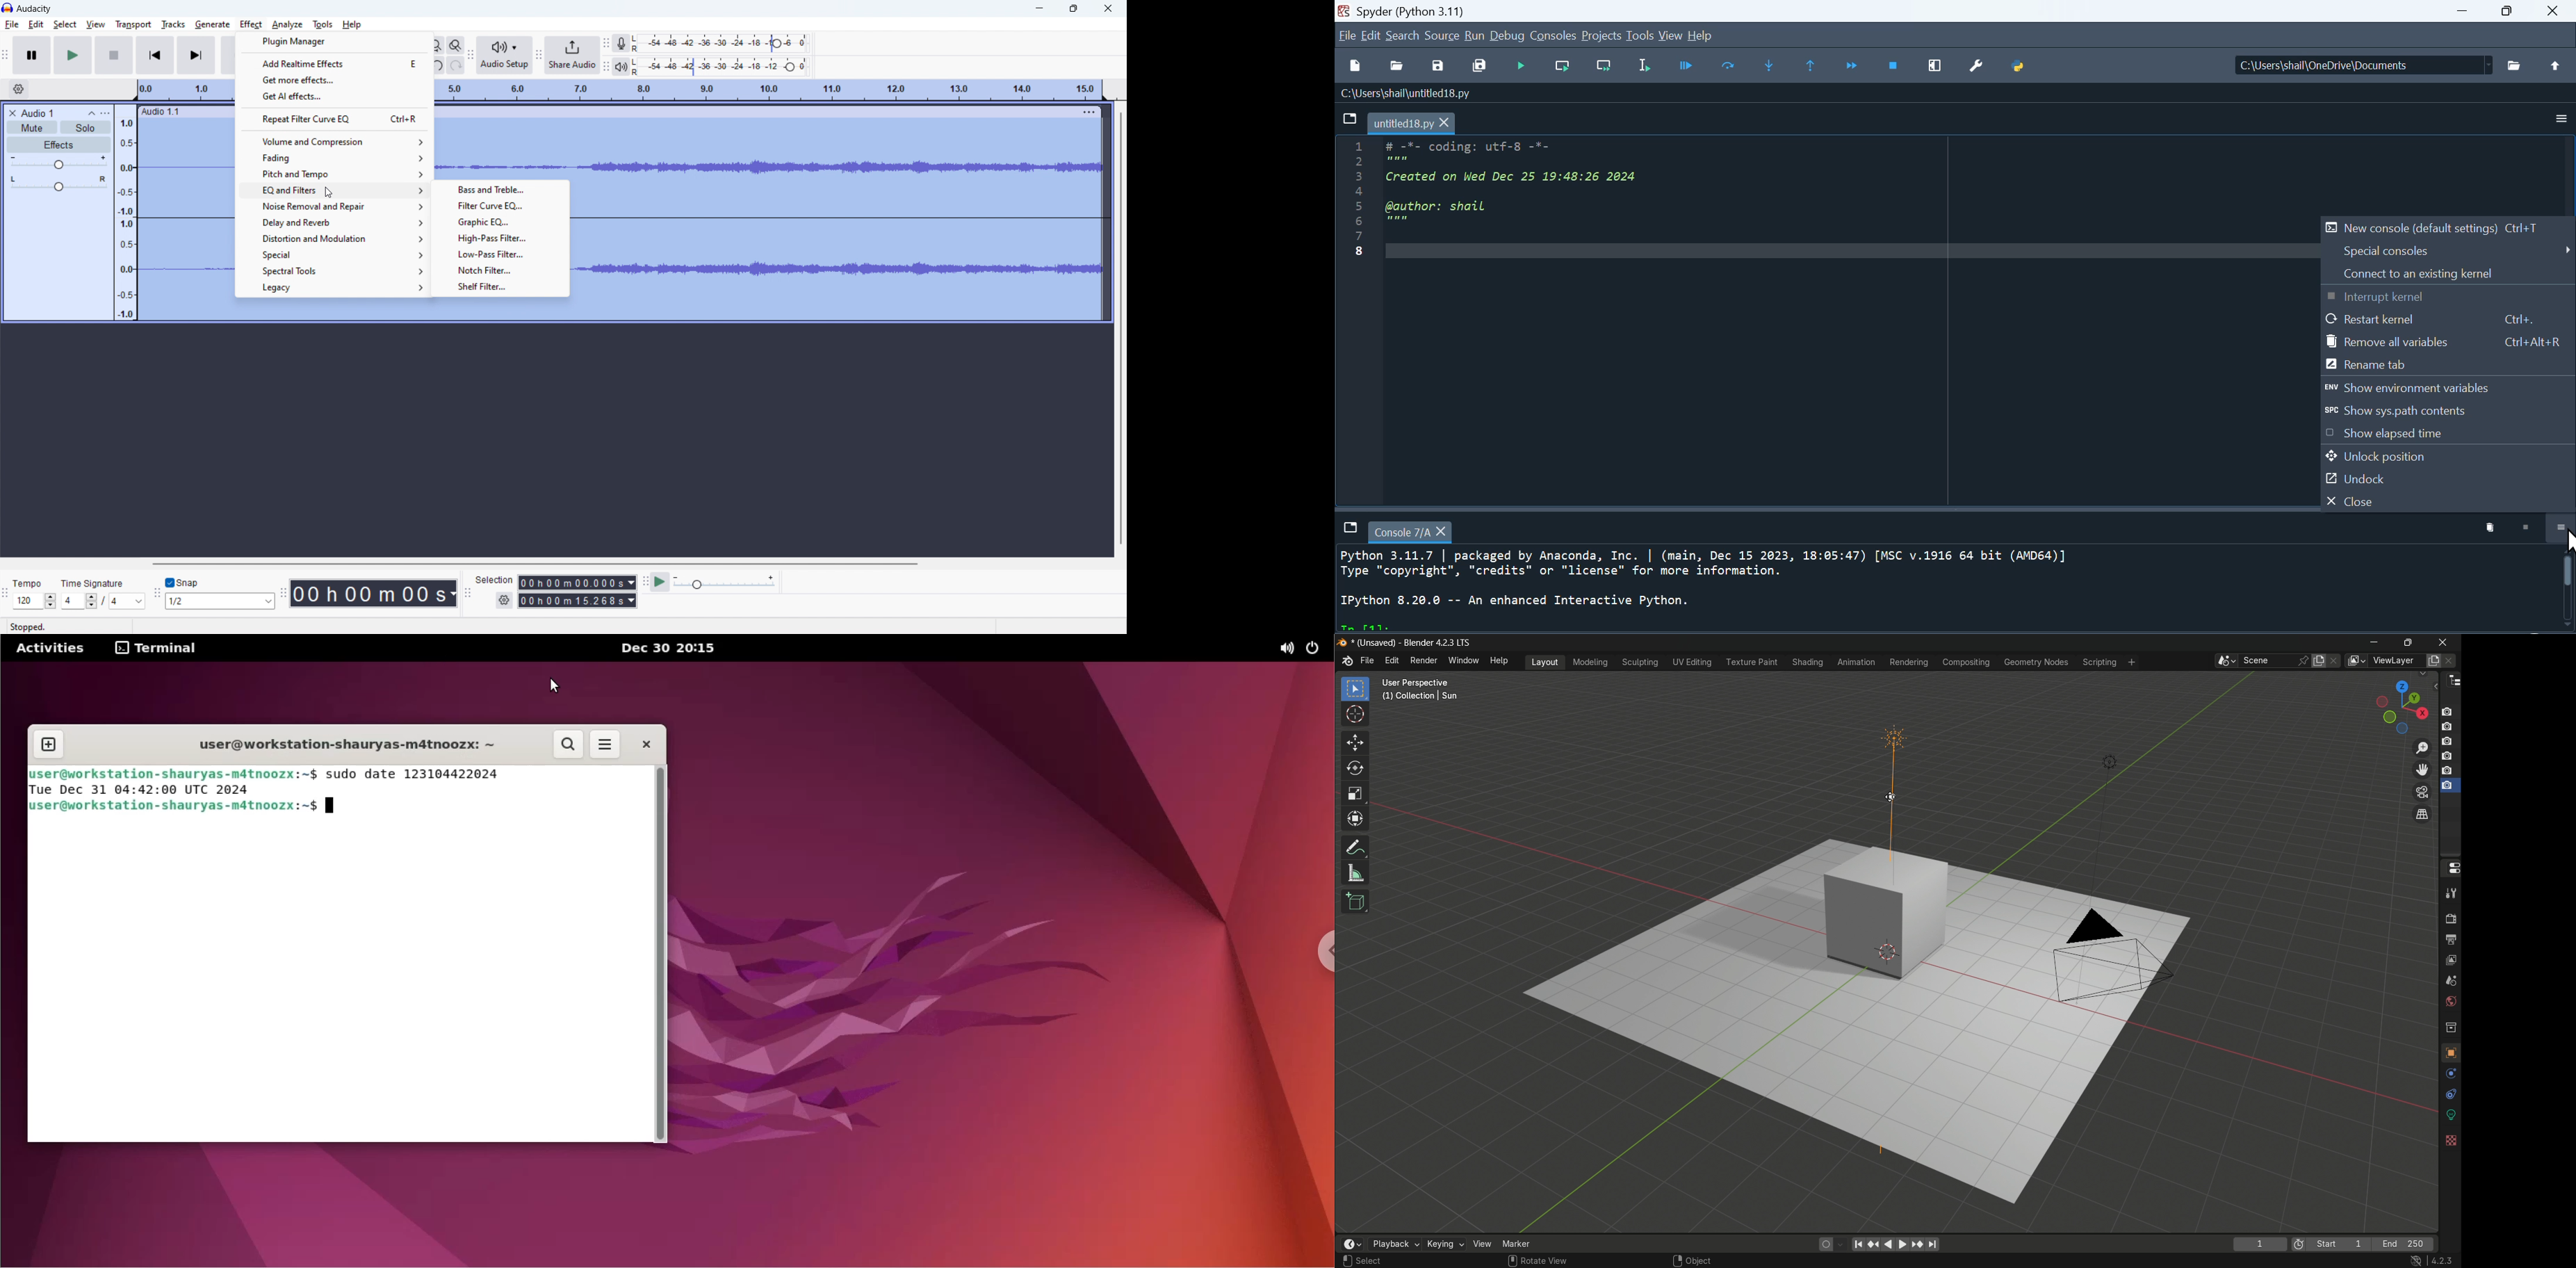 The width and height of the screenshot is (2576, 1288). What do you see at coordinates (94, 581) in the screenshot?
I see `Time Signature` at bounding box center [94, 581].